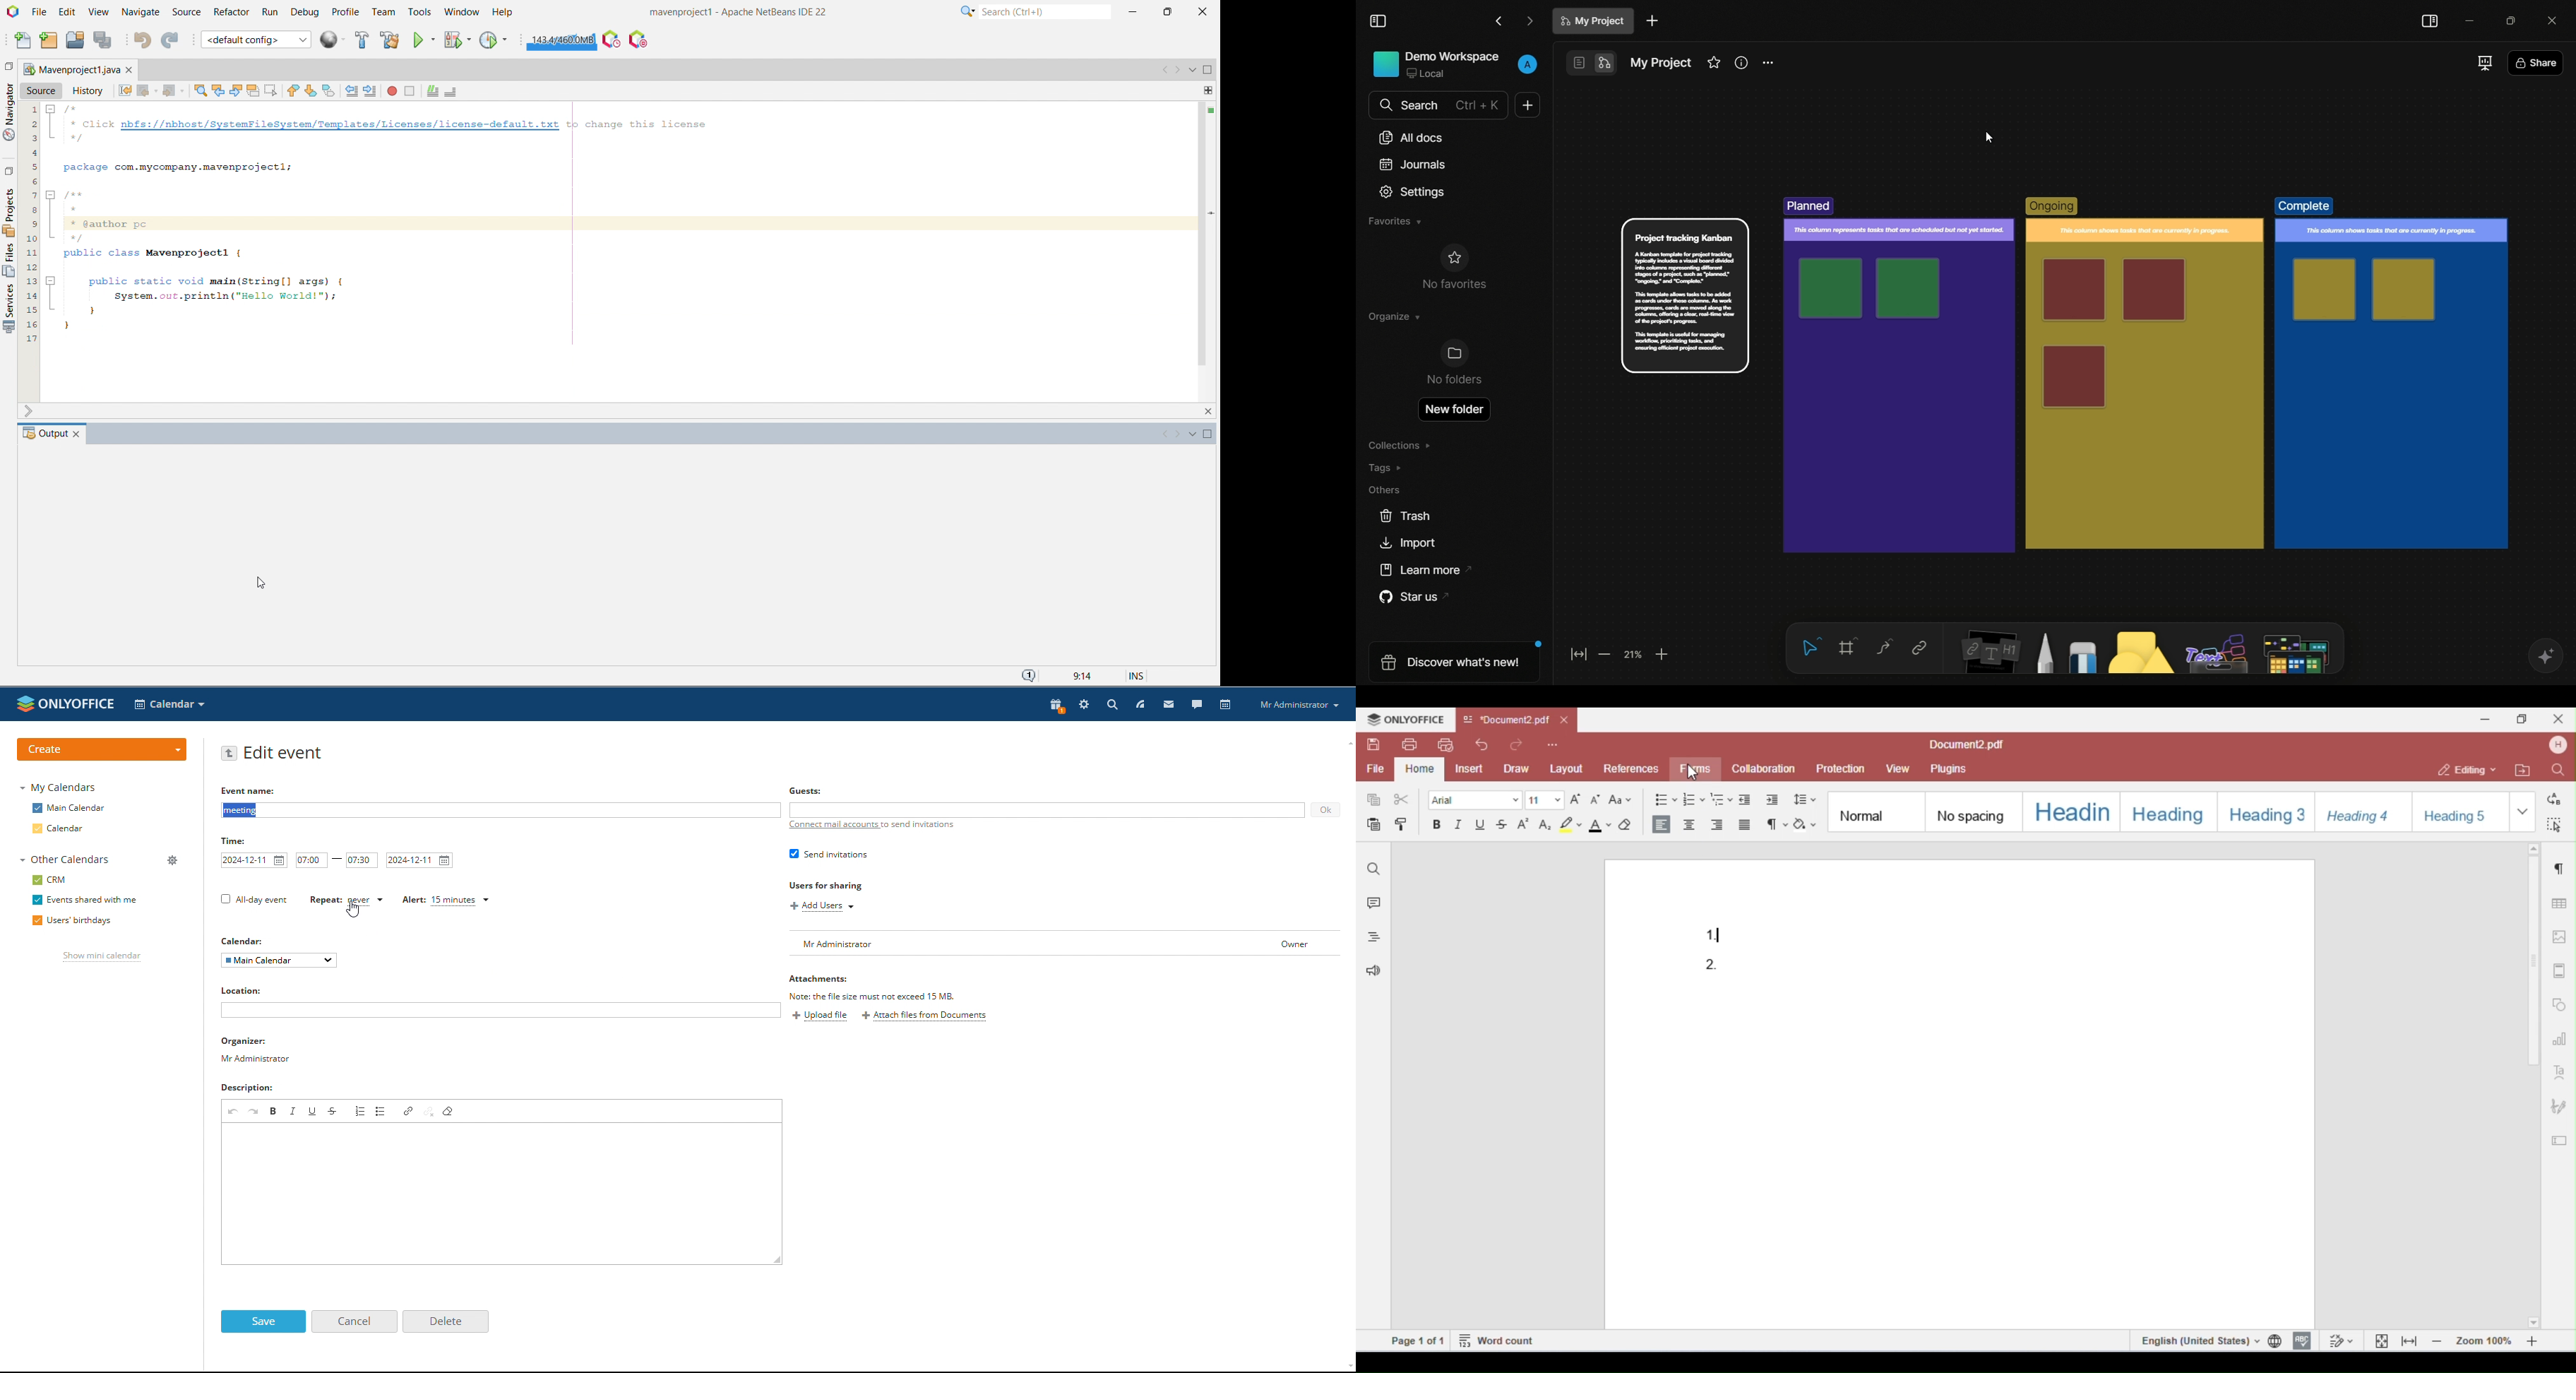  I want to click on end date, so click(420, 860).